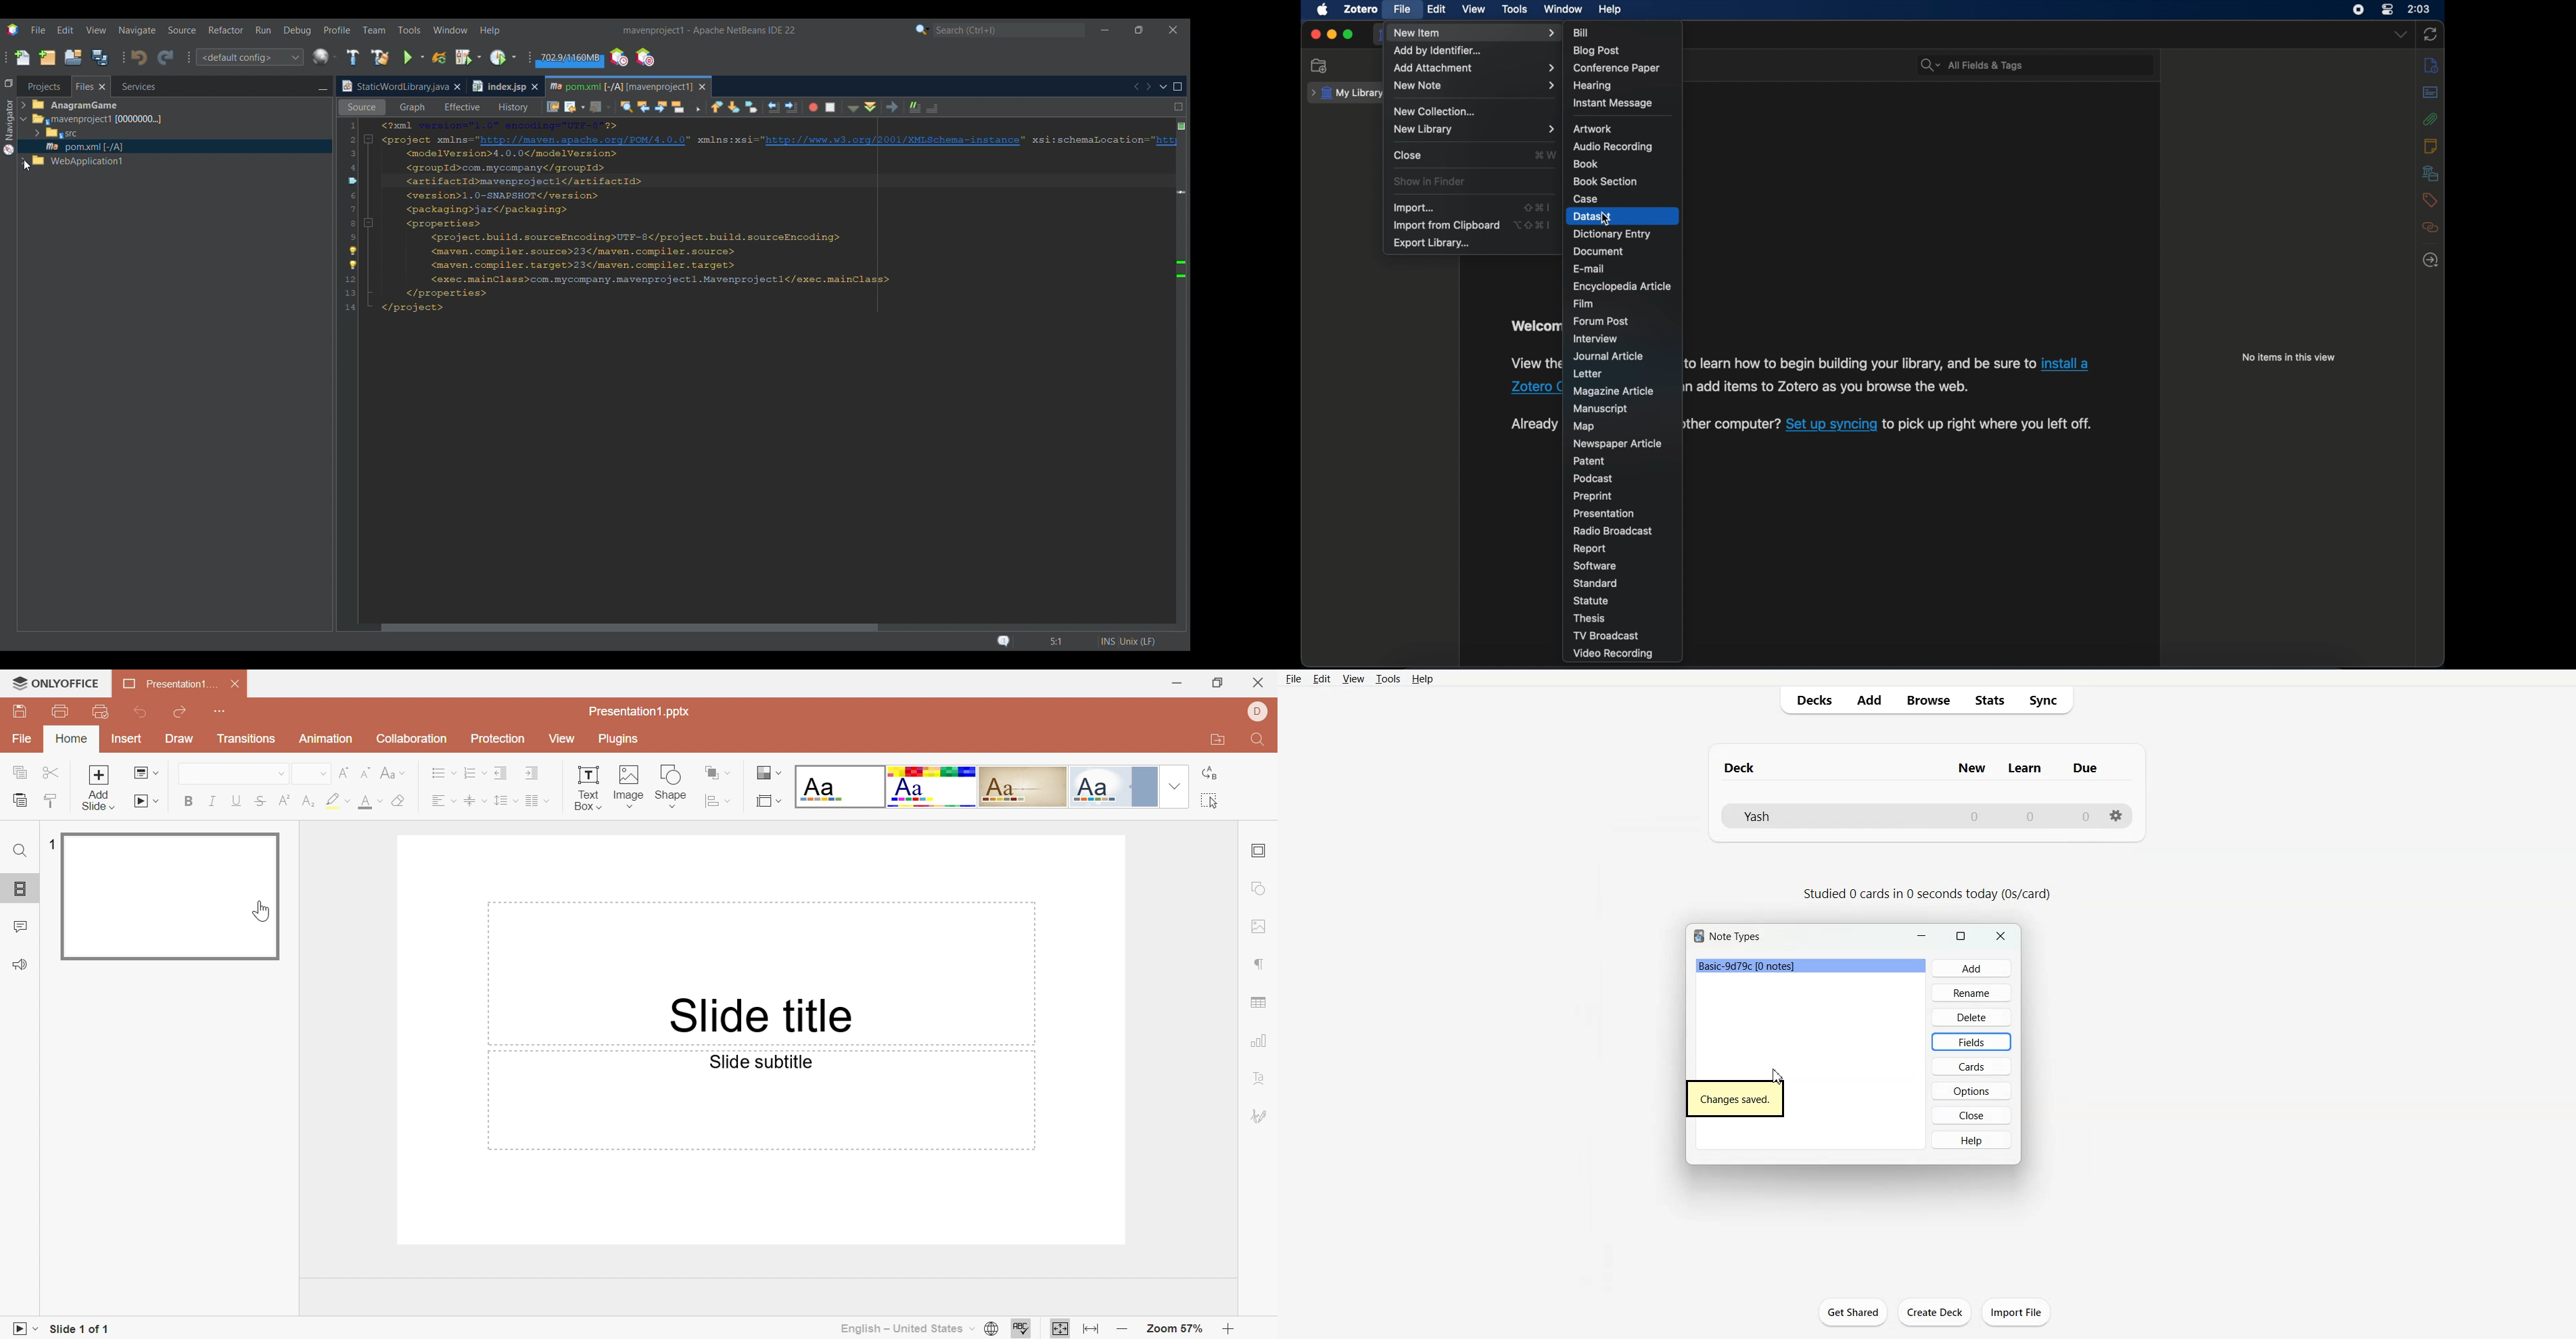 The height and width of the screenshot is (1344, 2576). What do you see at coordinates (1261, 1041) in the screenshot?
I see `Chart settings` at bounding box center [1261, 1041].